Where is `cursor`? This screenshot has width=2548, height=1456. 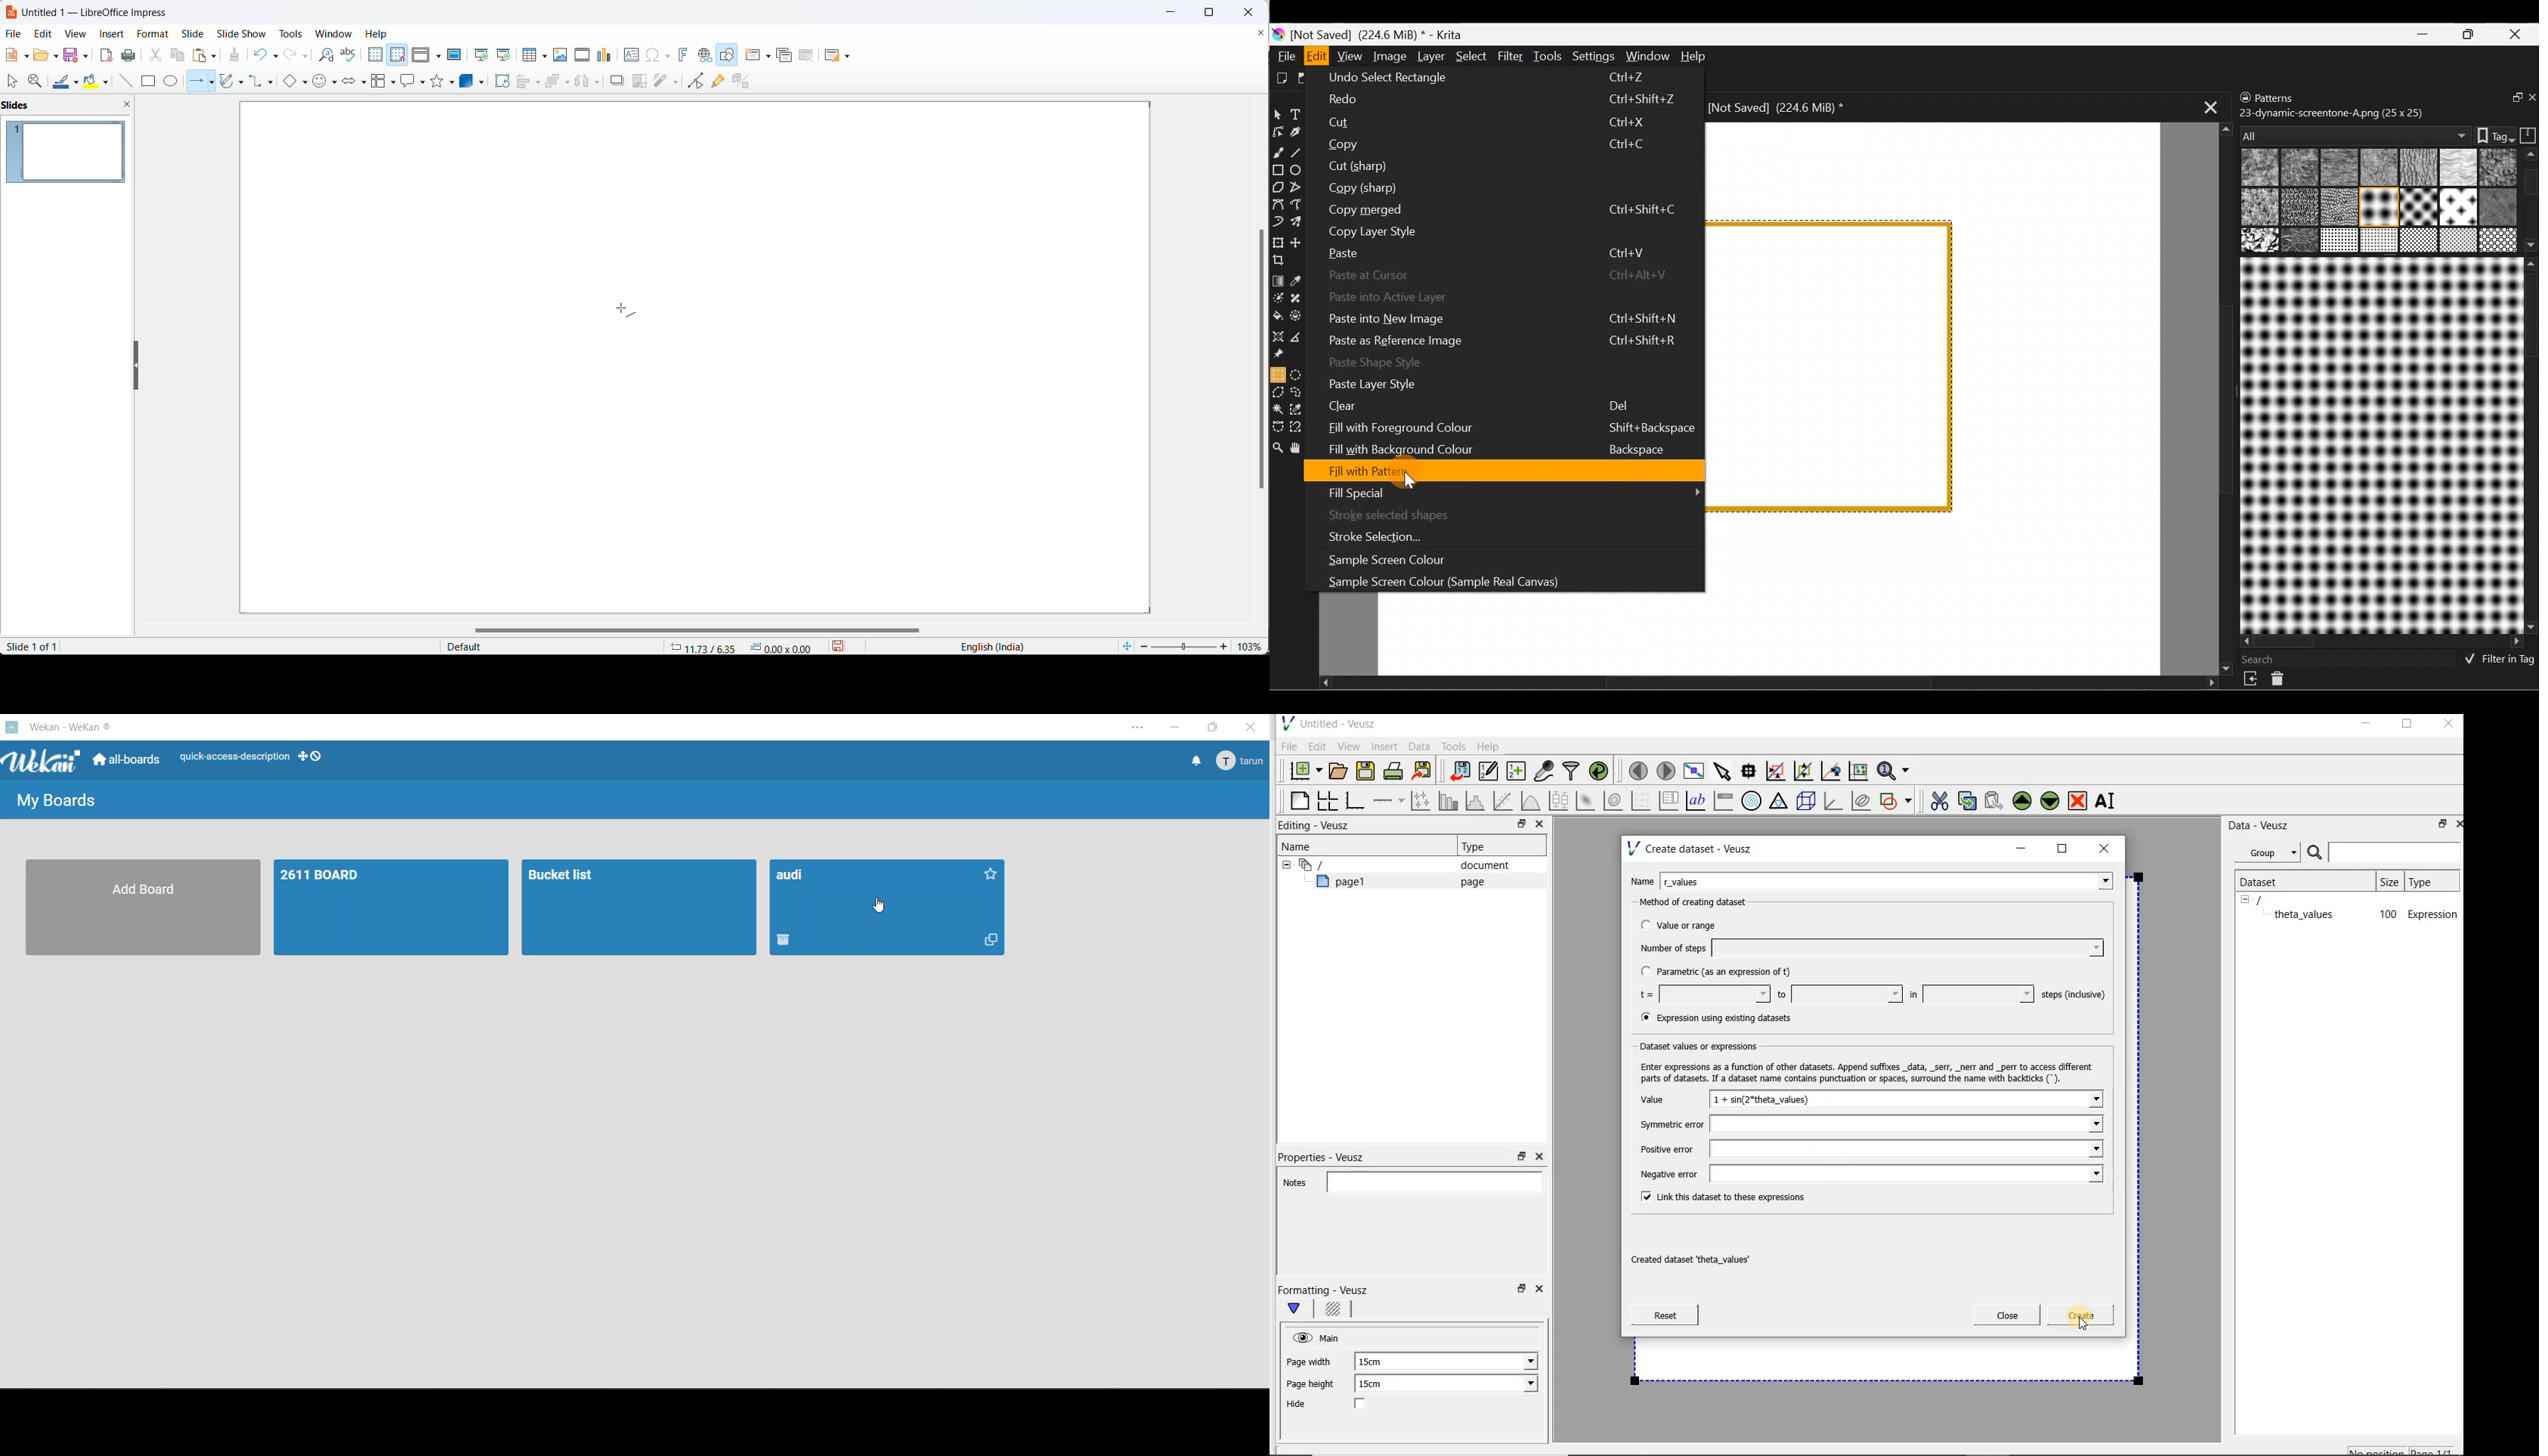
cursor is located at coordinates (625, 309).